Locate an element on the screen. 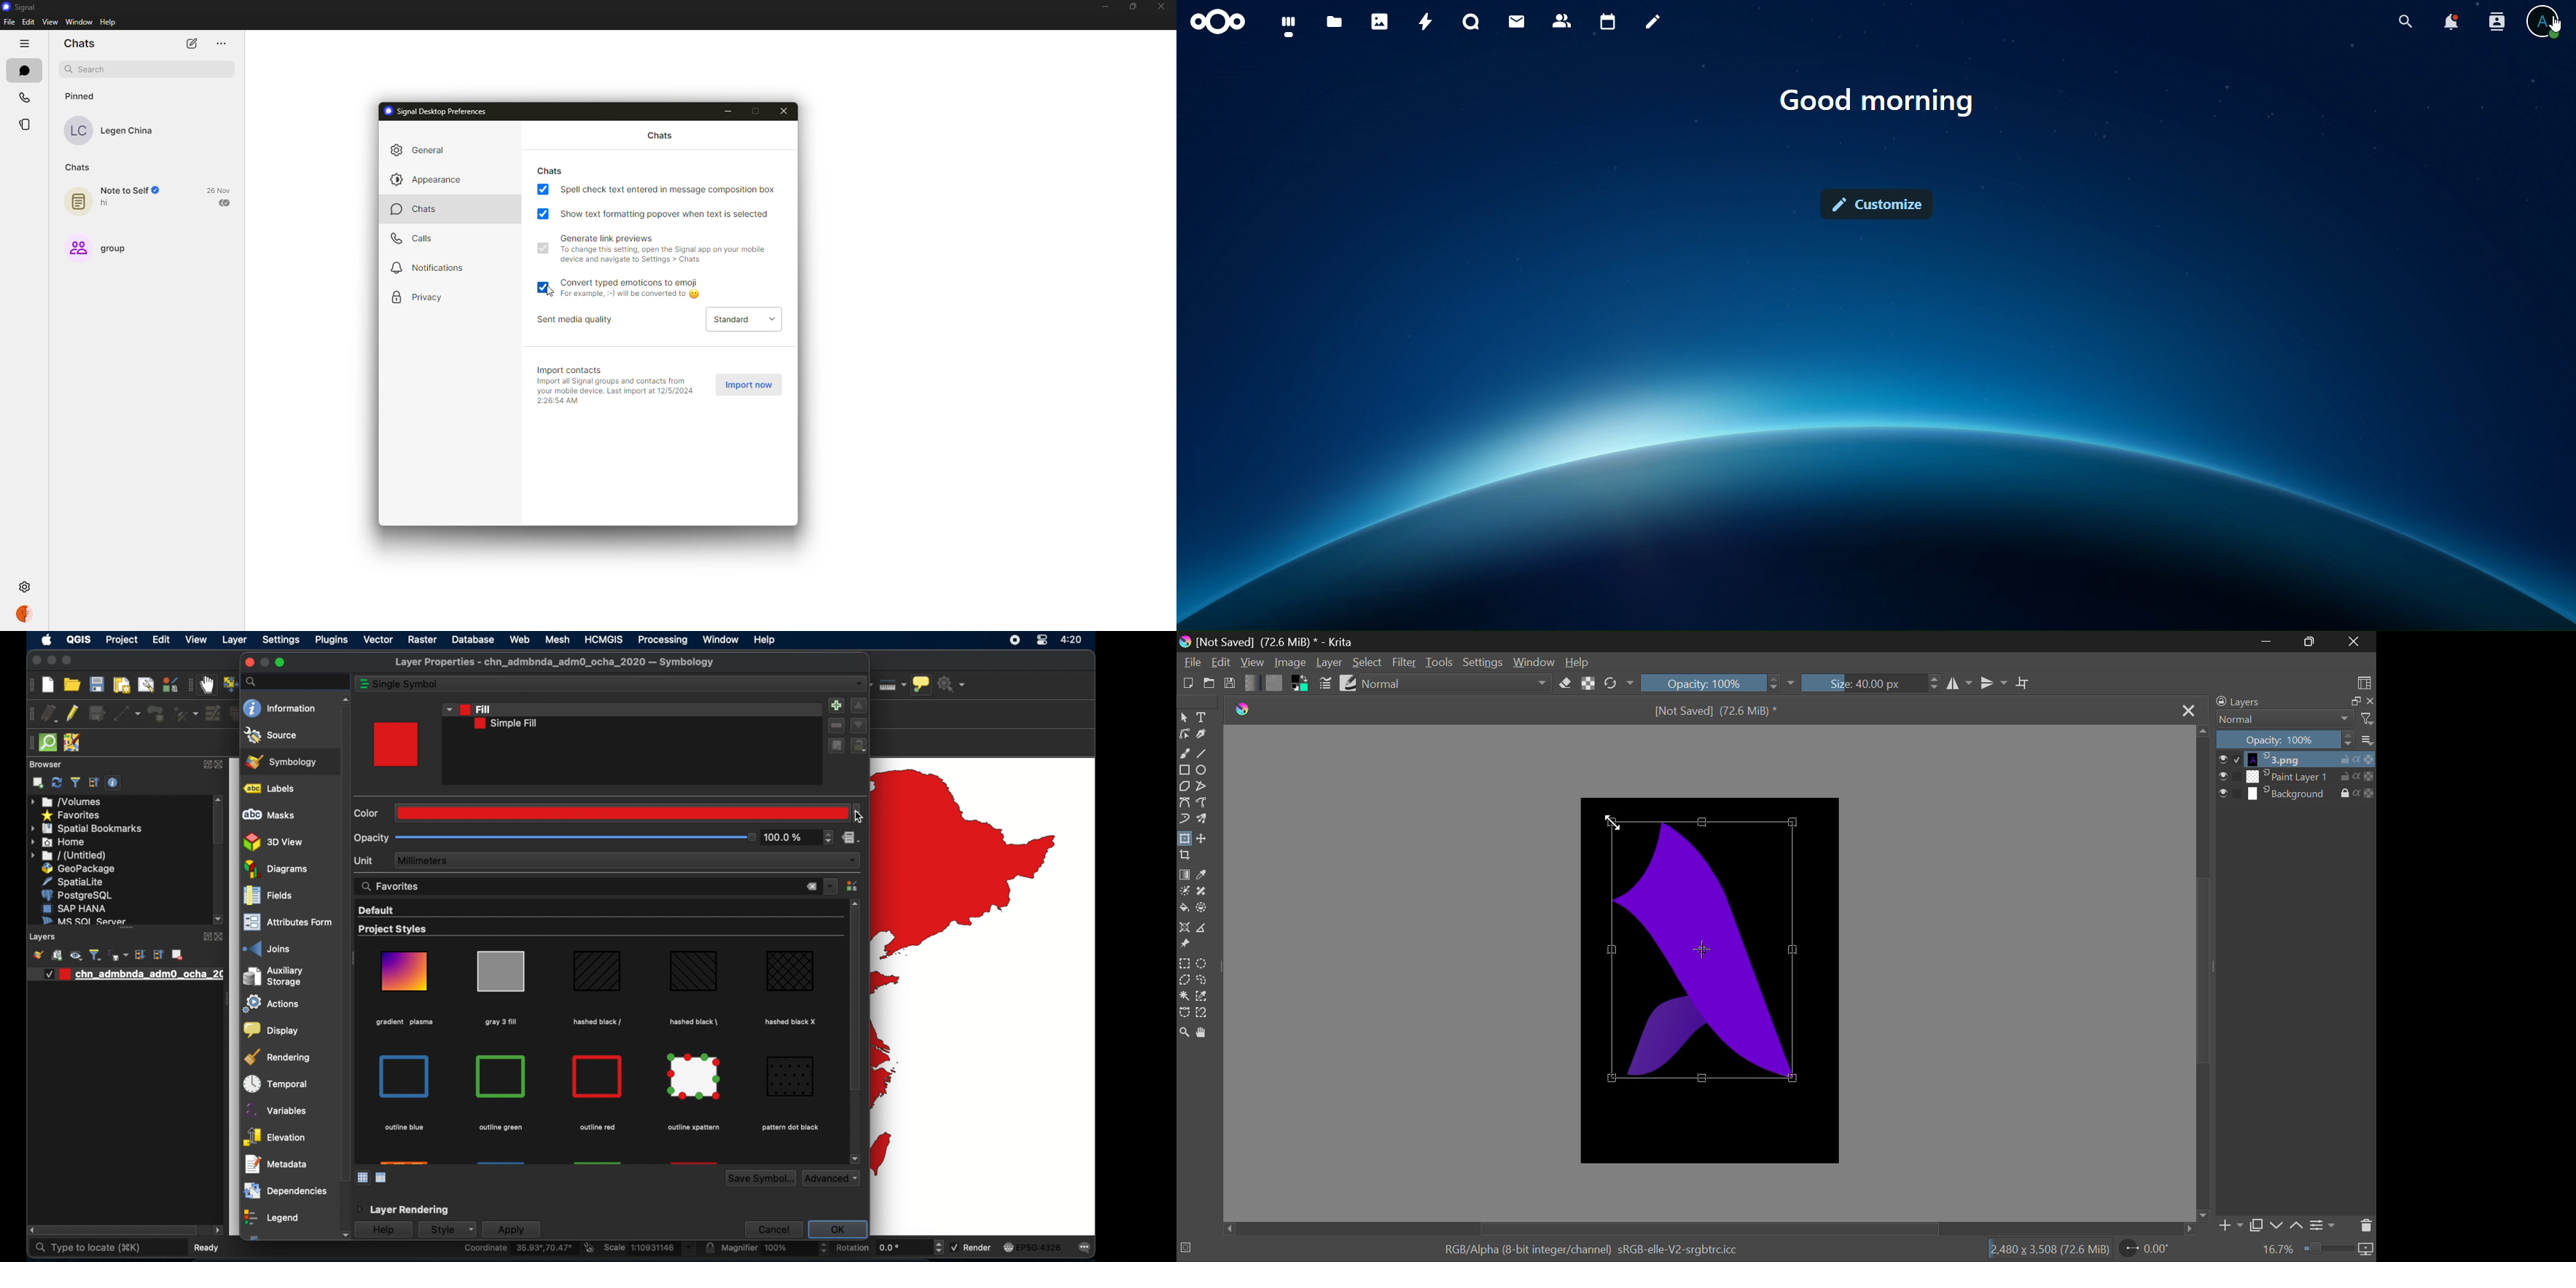  scroll box is located at coordinates (854, 1003).